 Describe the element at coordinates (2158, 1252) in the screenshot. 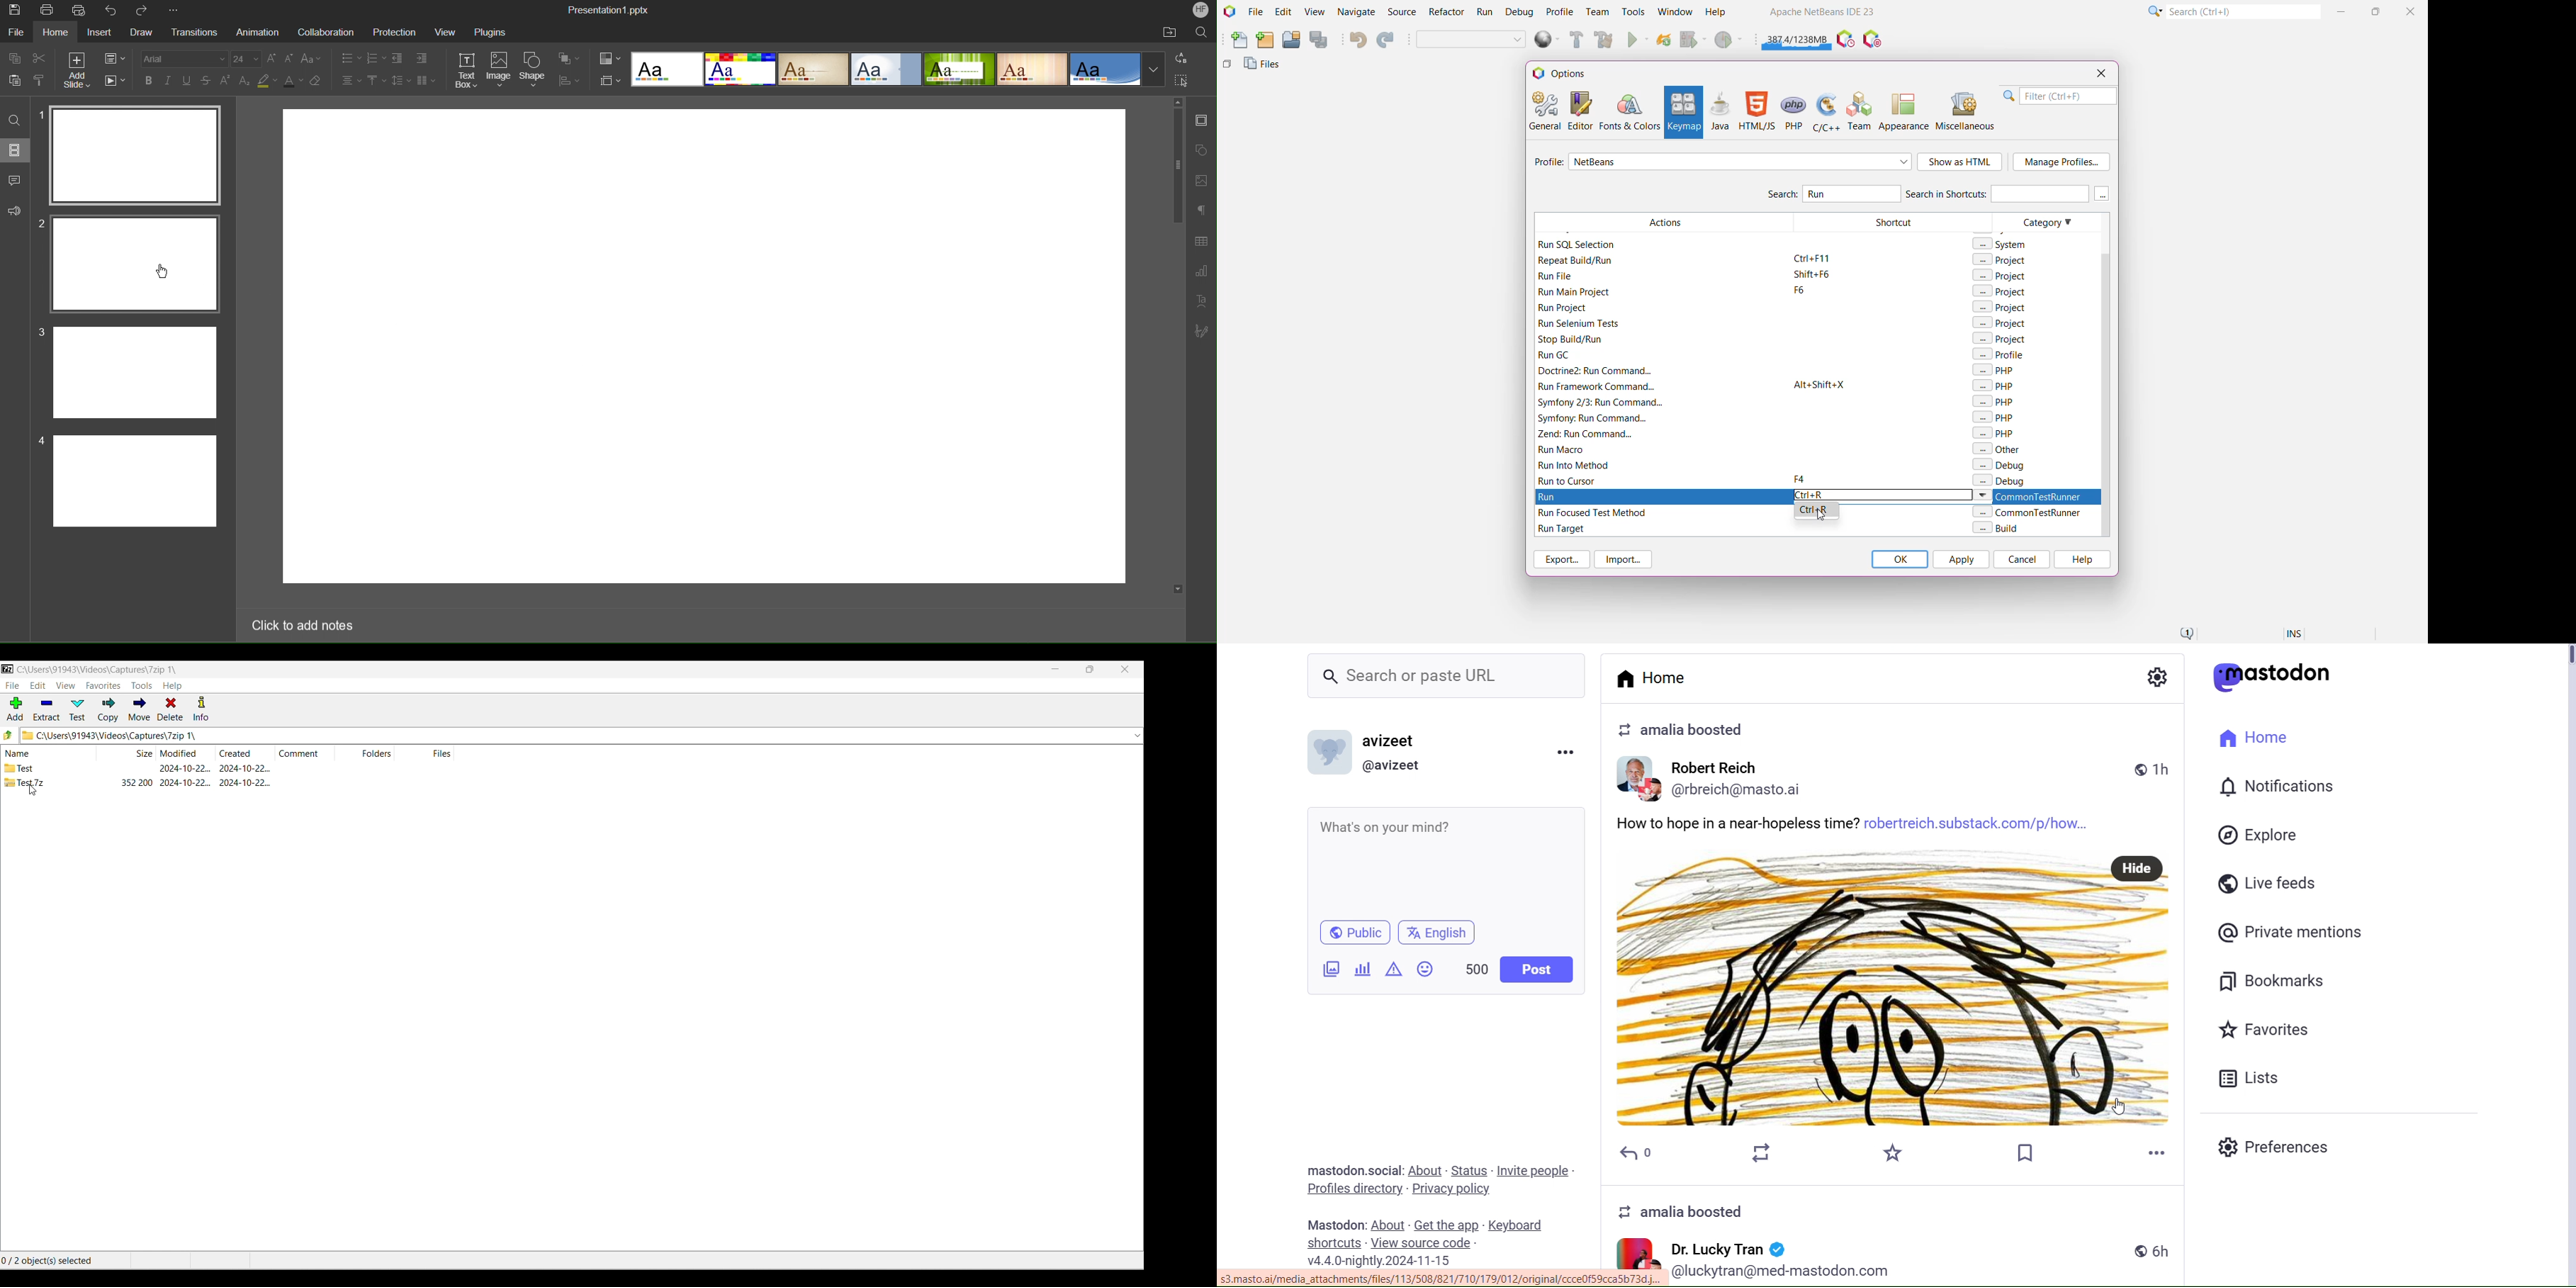

I see `Time Posted` at that location.